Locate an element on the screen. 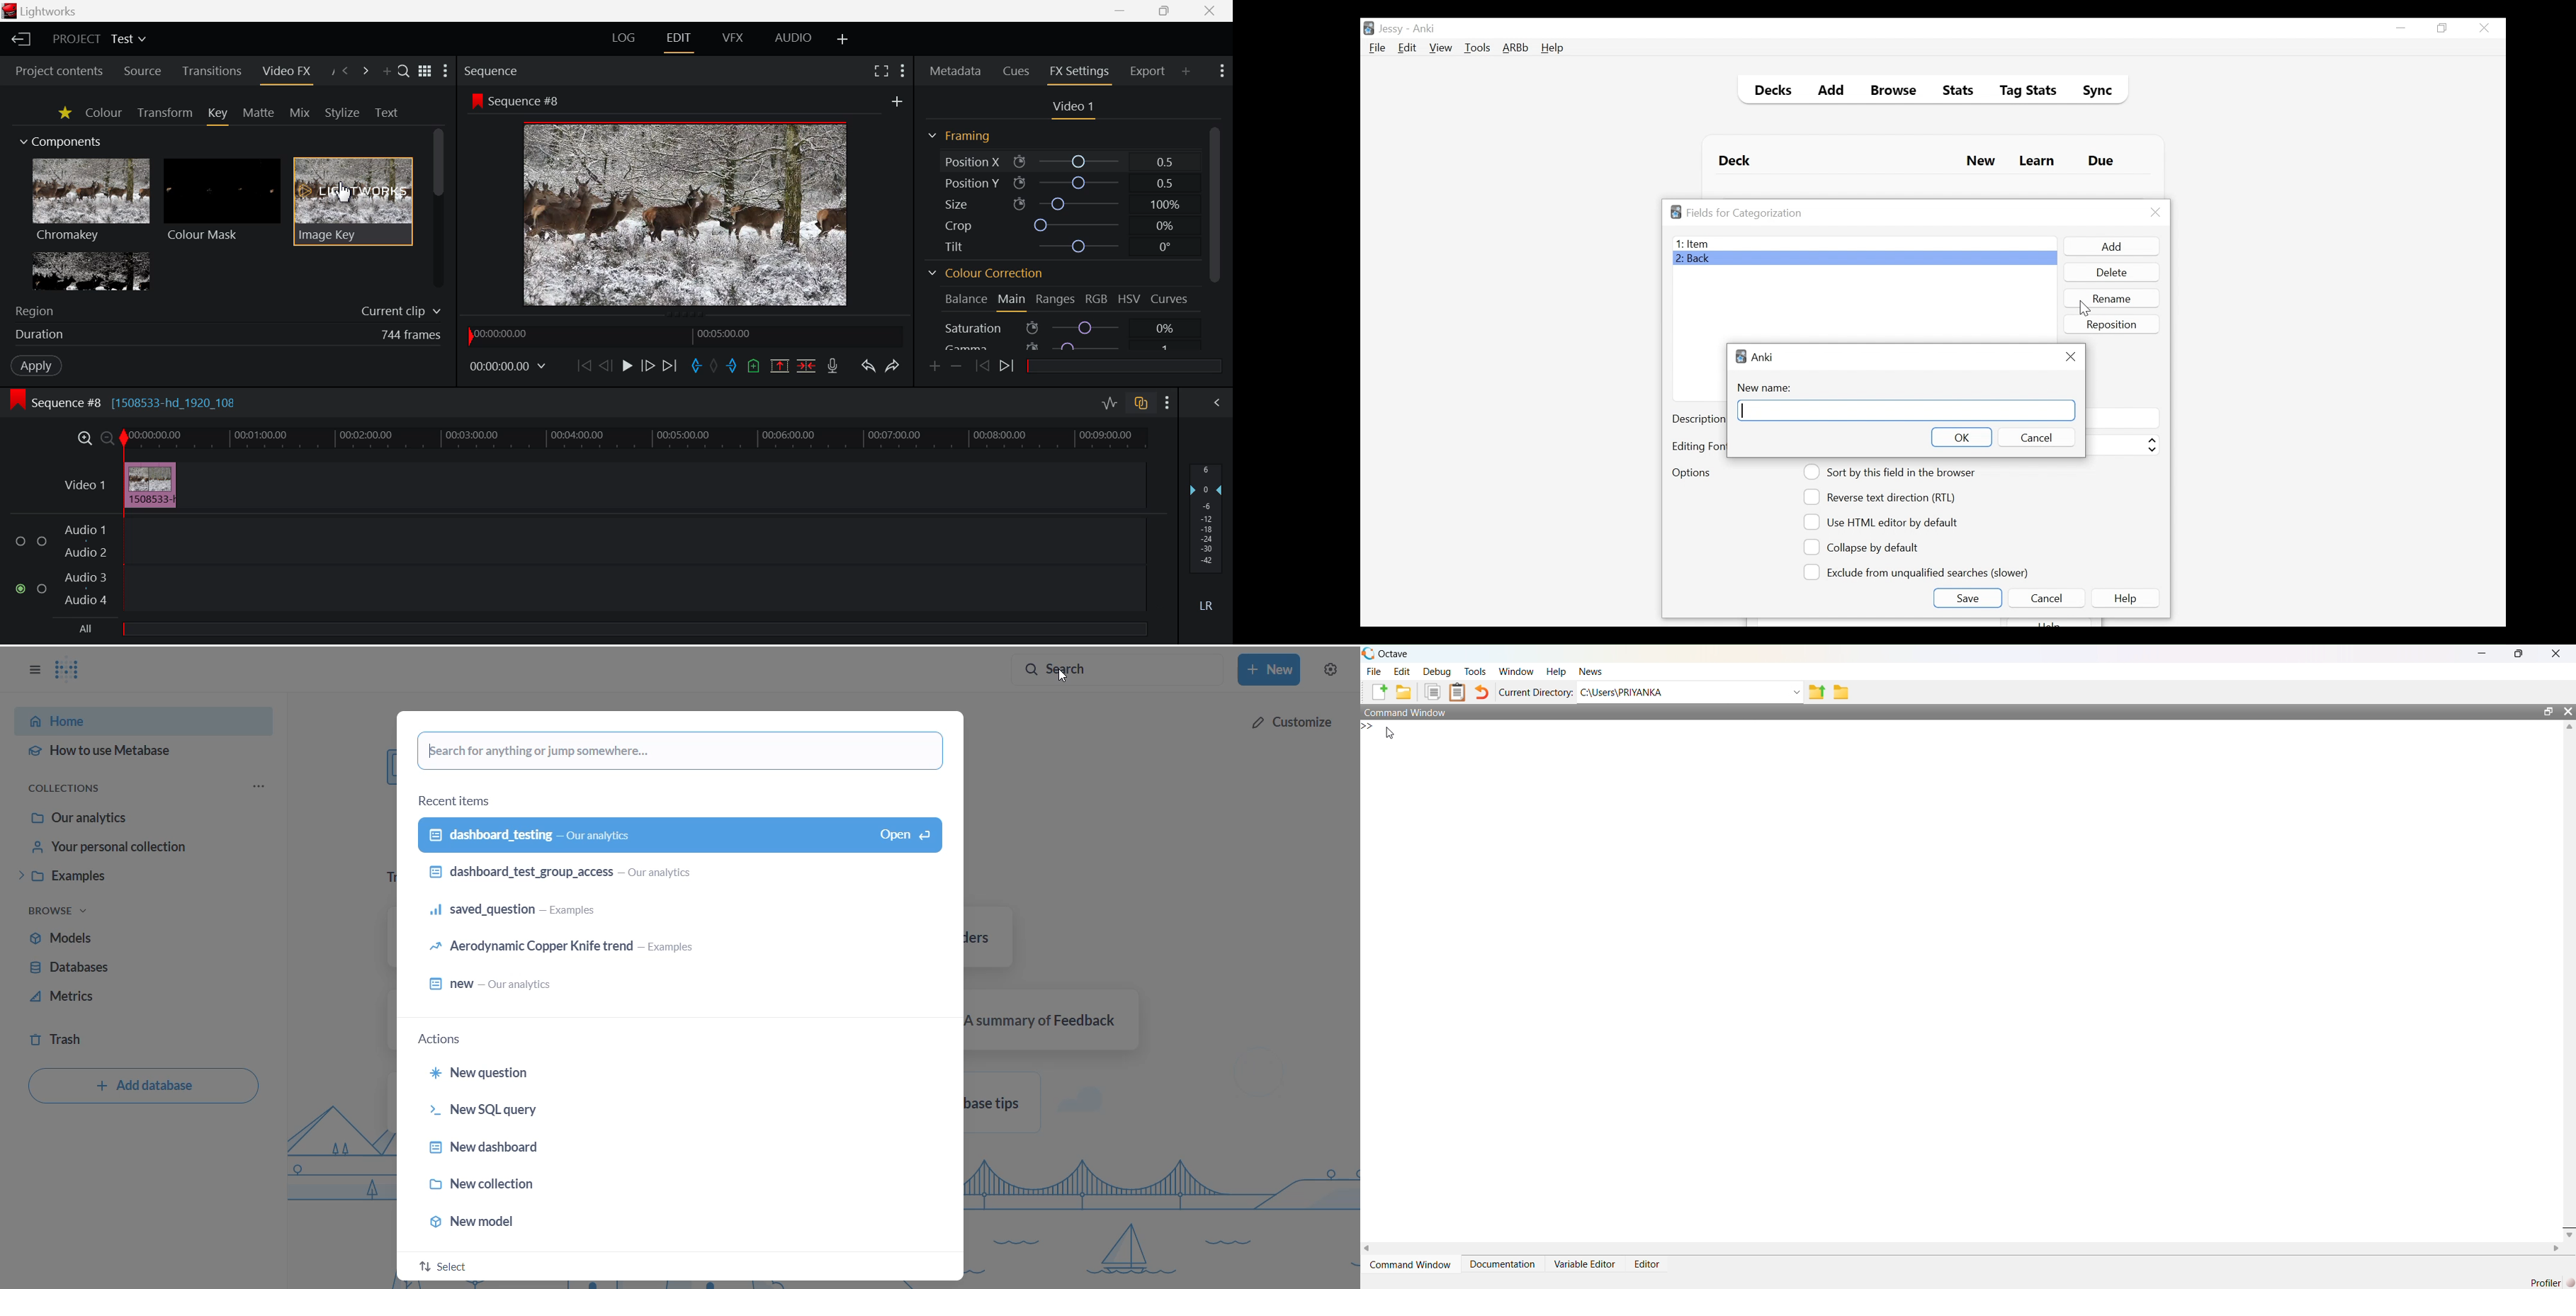 This screenshot has width=2576, height=1316. Current Directory: is located at coordinates (1538, 693).